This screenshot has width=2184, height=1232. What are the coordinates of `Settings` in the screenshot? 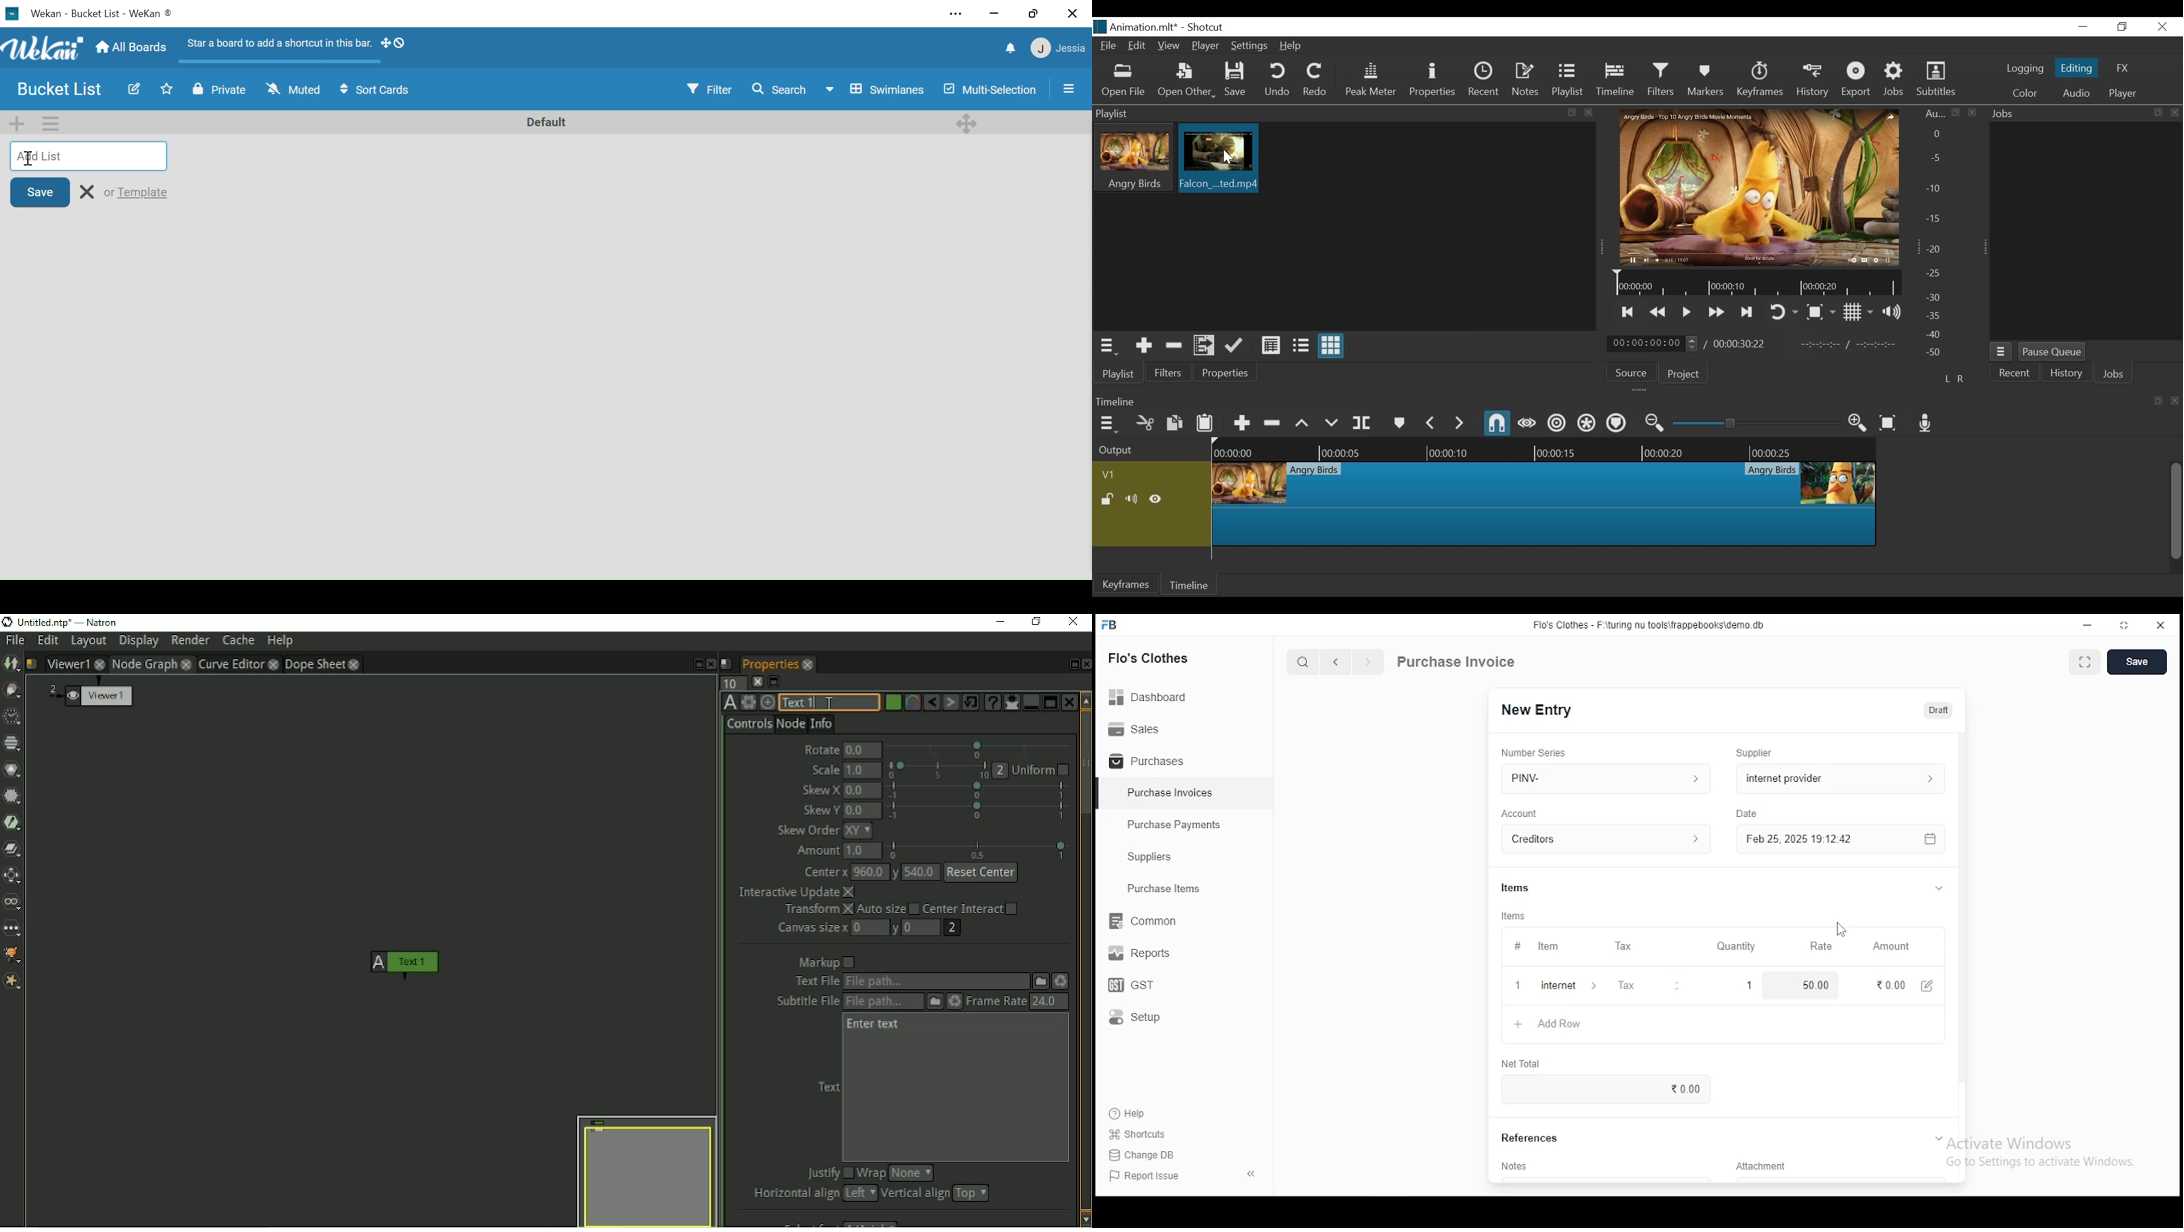 It's located at (1248, 45).